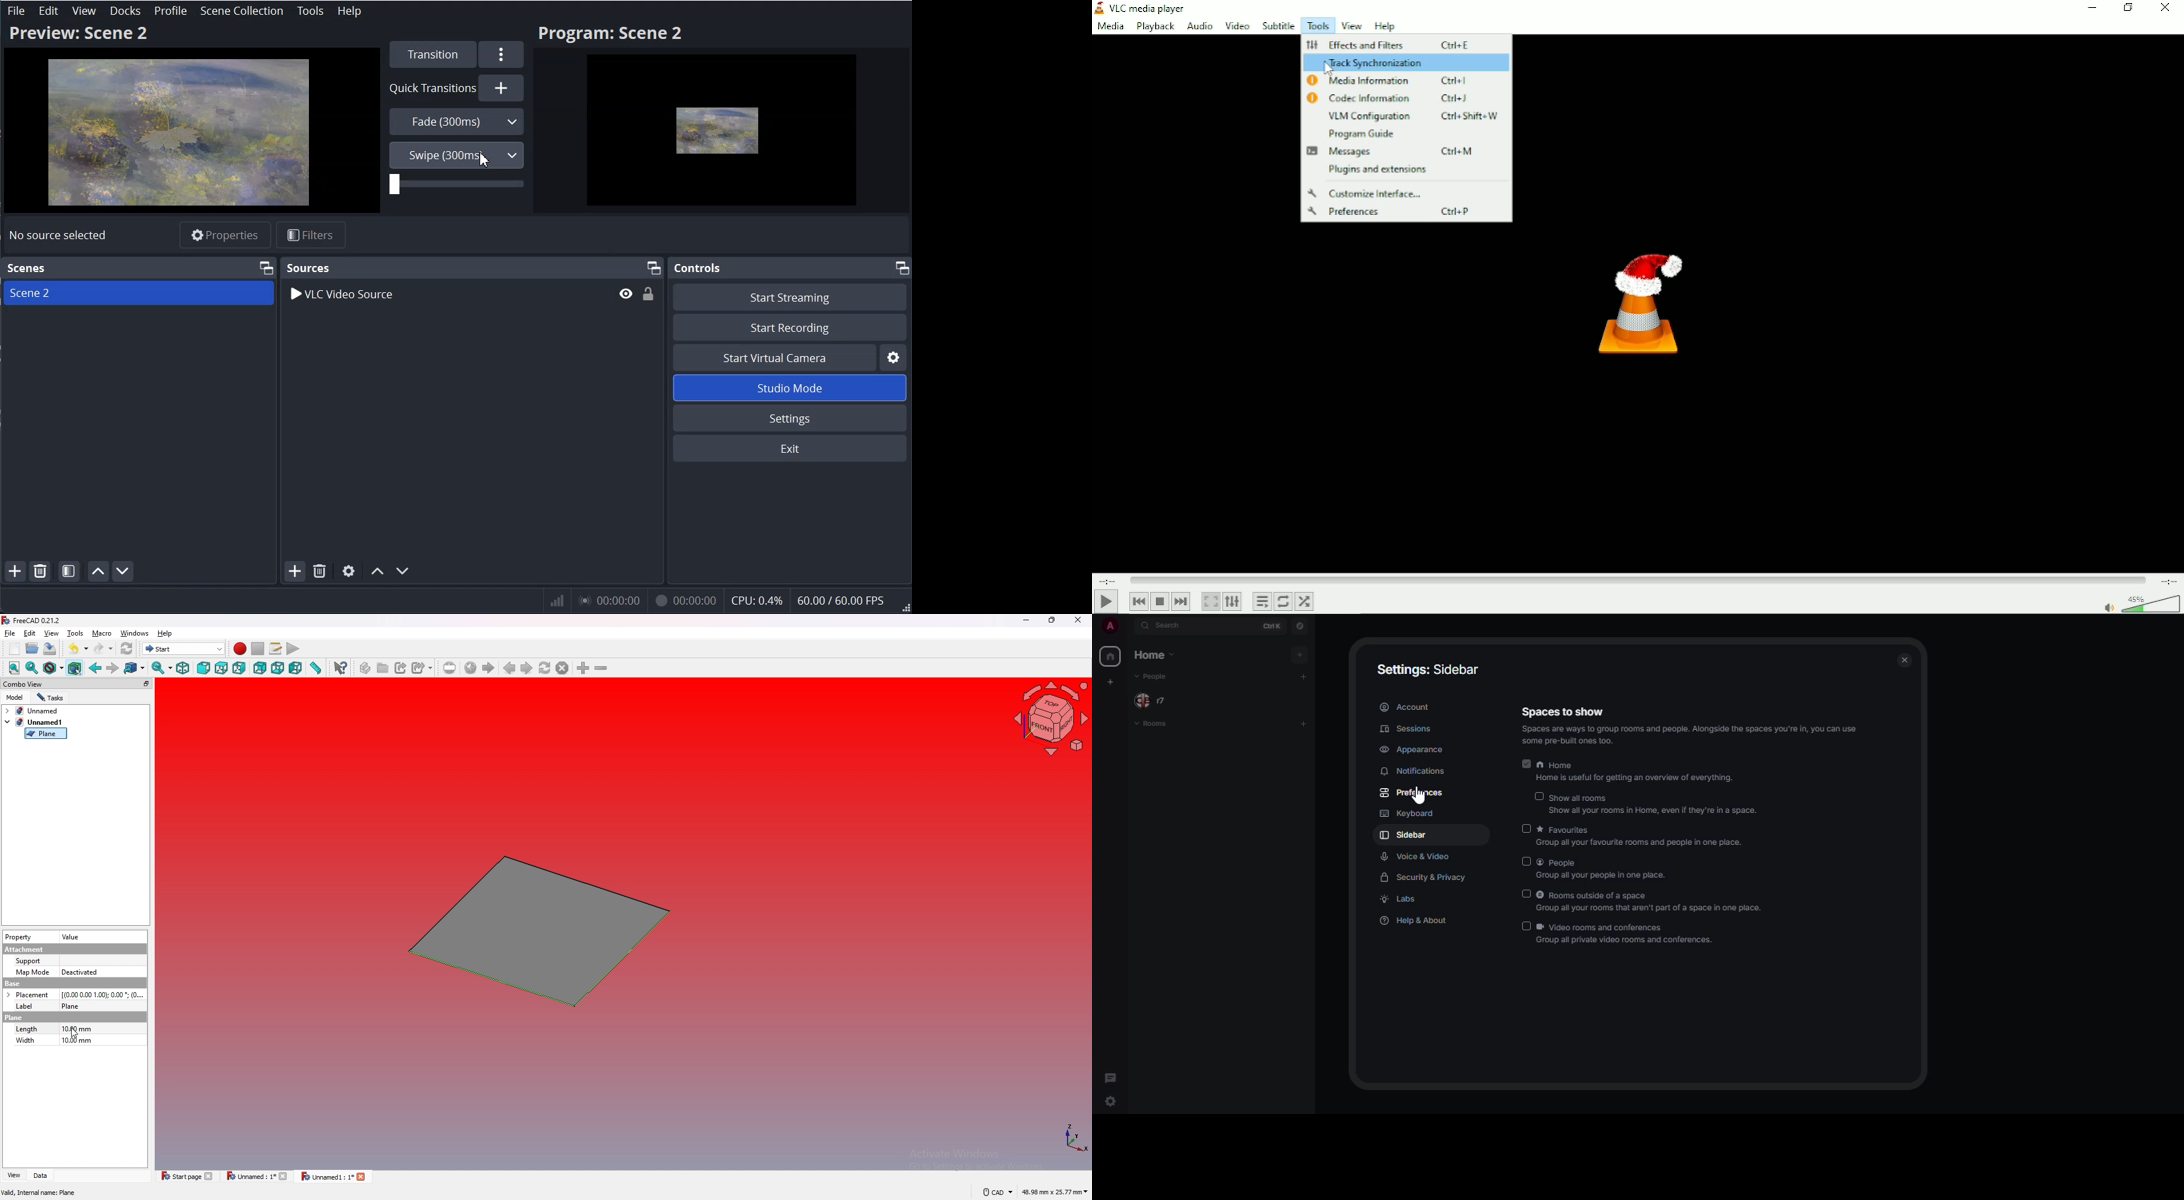  Describe the element at coordinates (1415, 799) in the screenshot. I see `cursor on preferences` at that location.